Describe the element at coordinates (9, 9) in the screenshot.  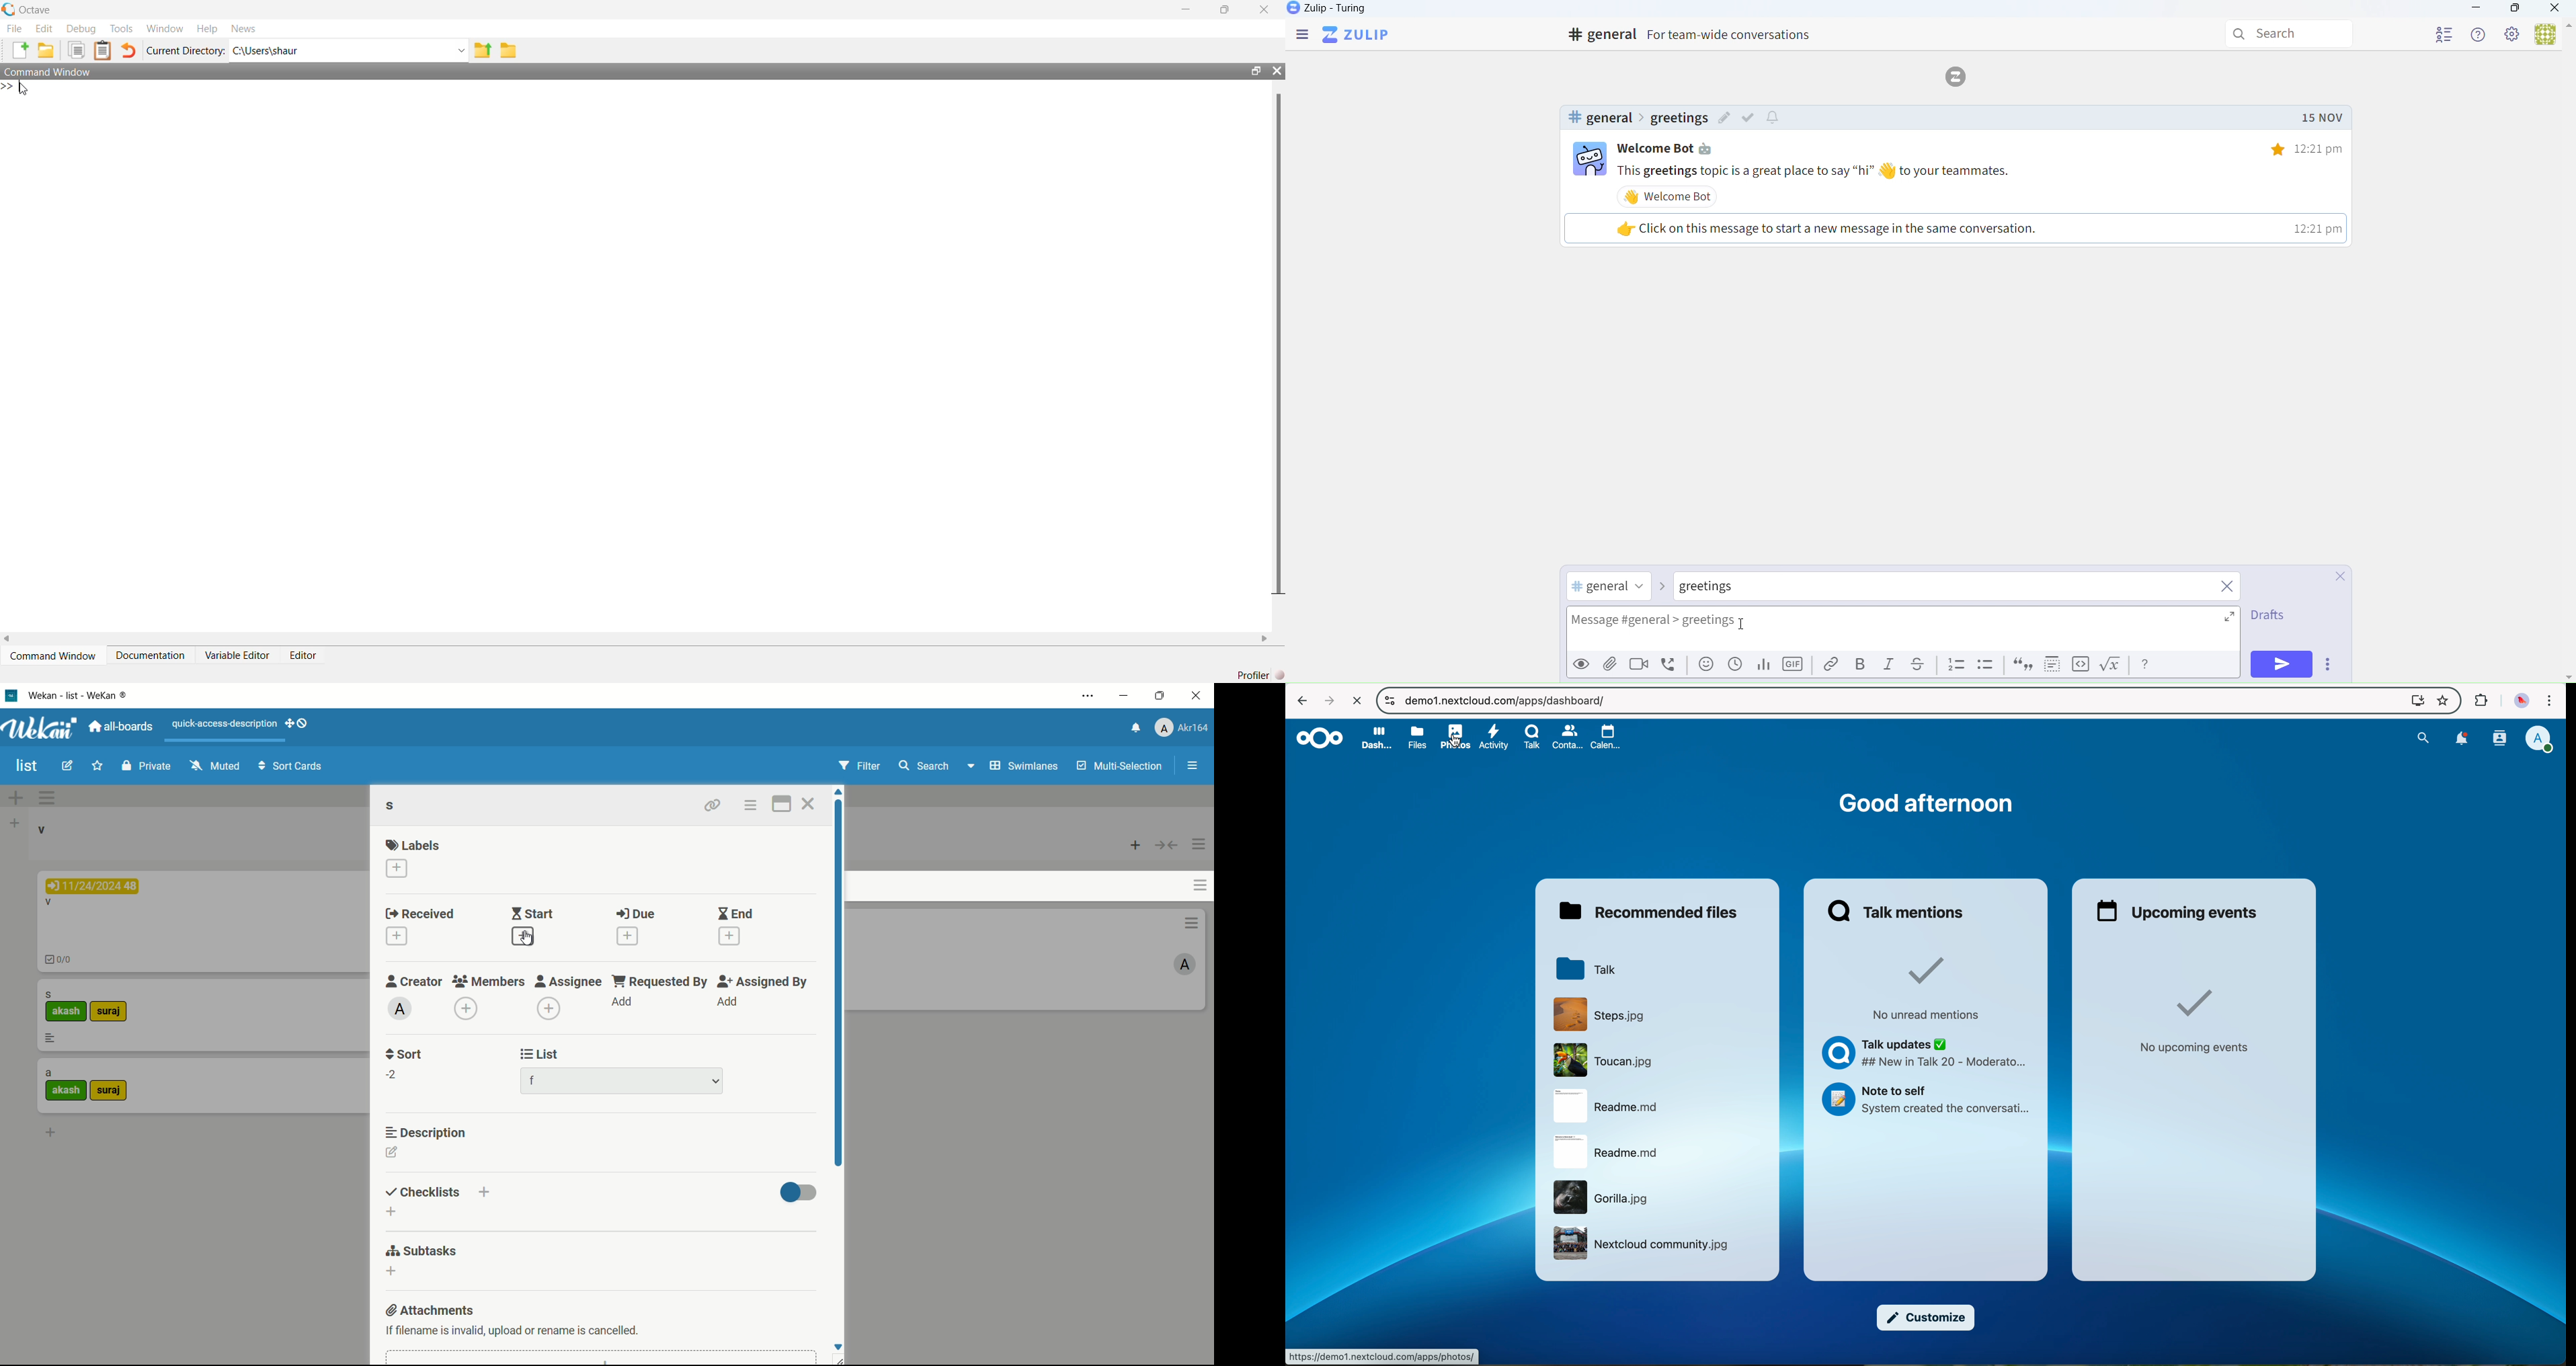
I see `logo` at that location.